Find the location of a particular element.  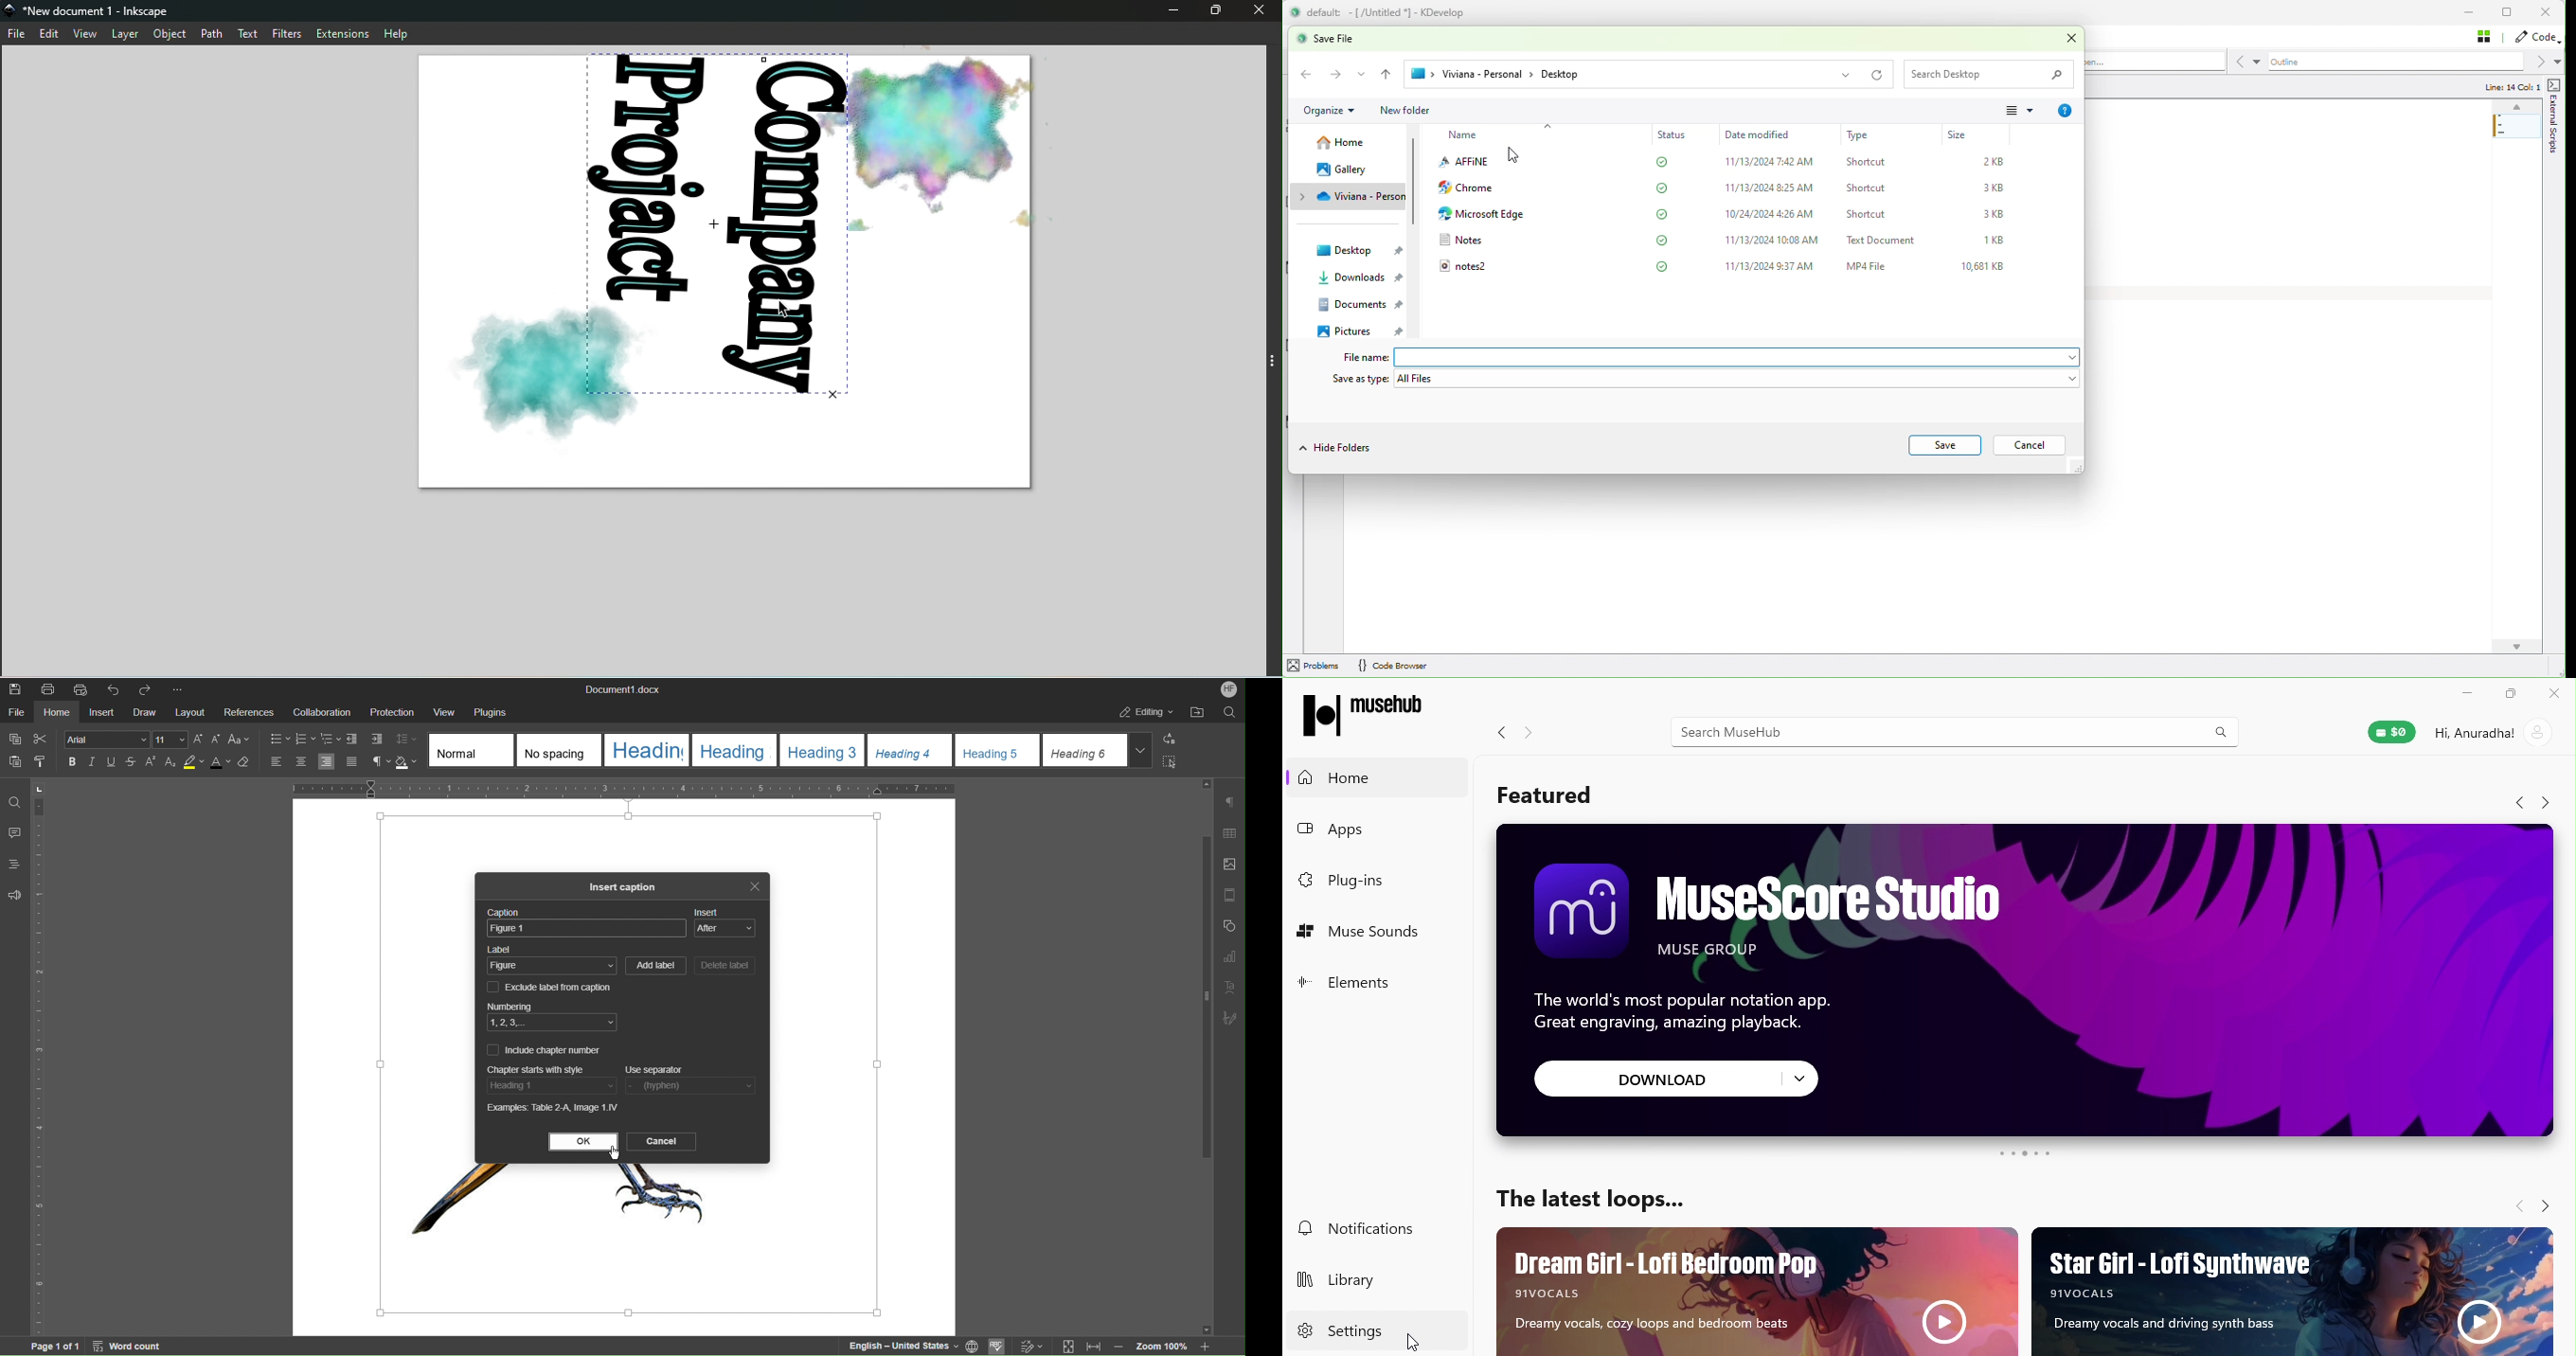

Maximize is located at coordinates (2509, 694).